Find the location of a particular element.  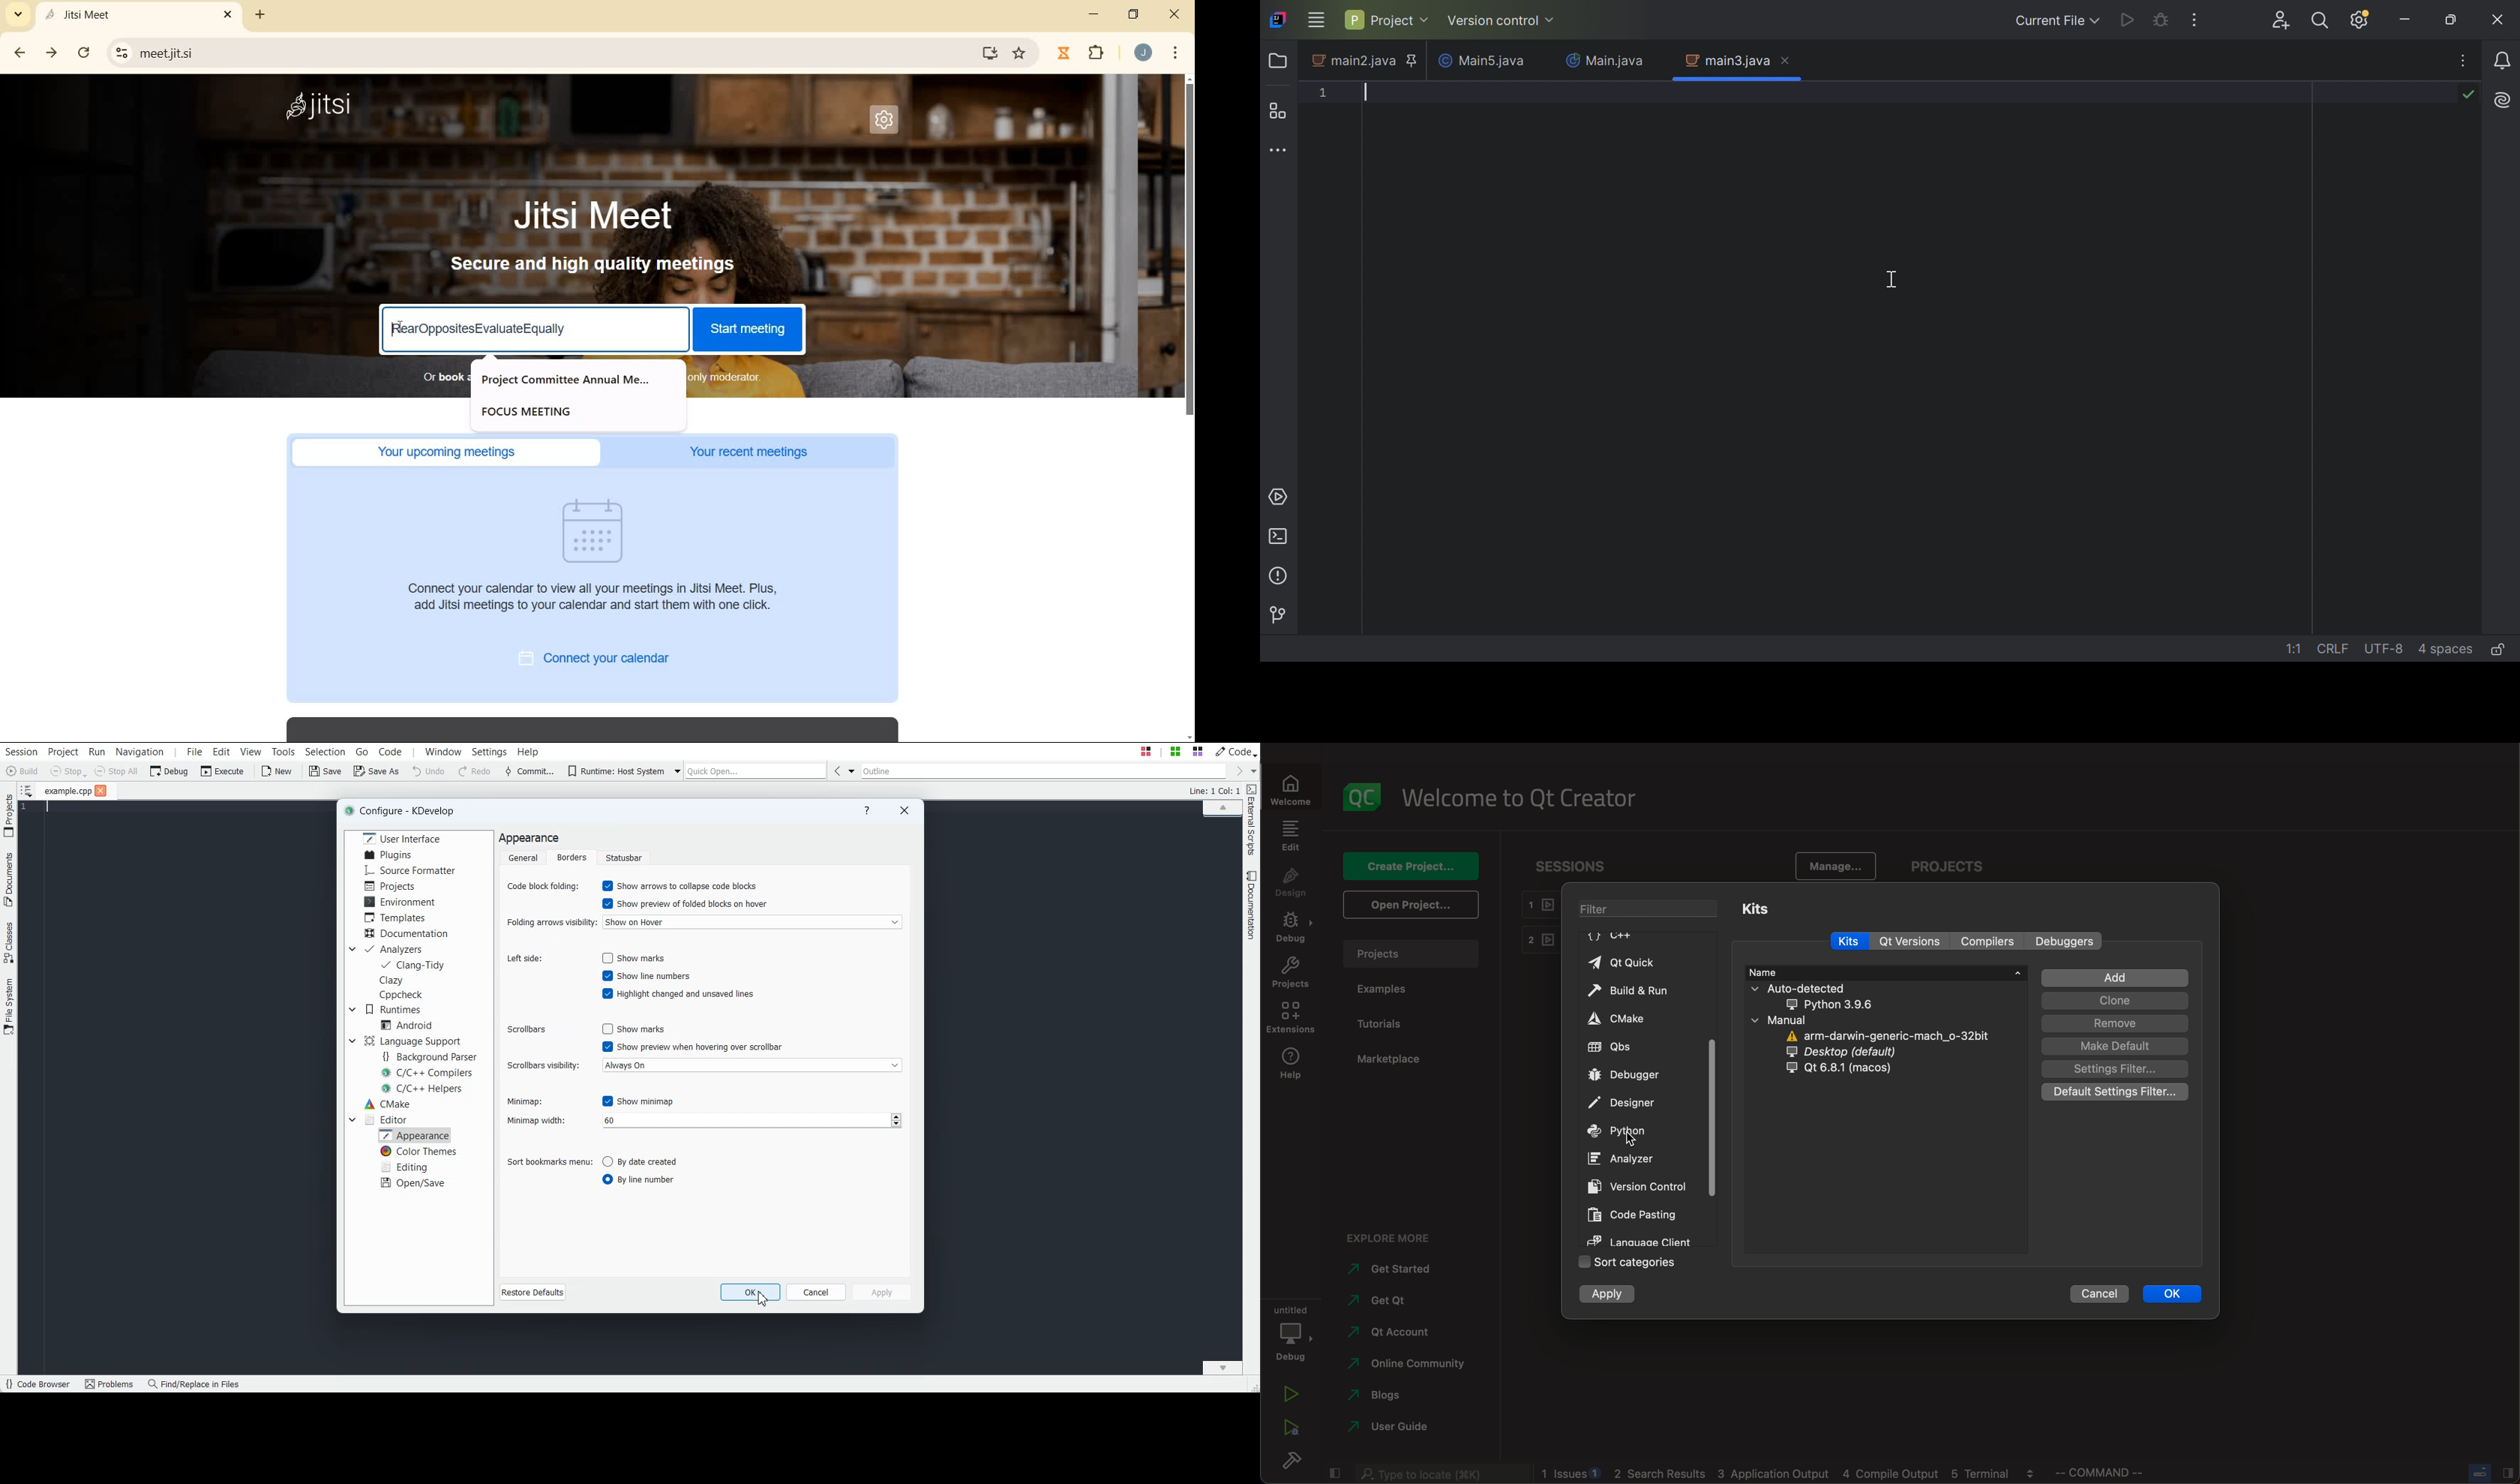

add tab is located at coordinates (260, 17).